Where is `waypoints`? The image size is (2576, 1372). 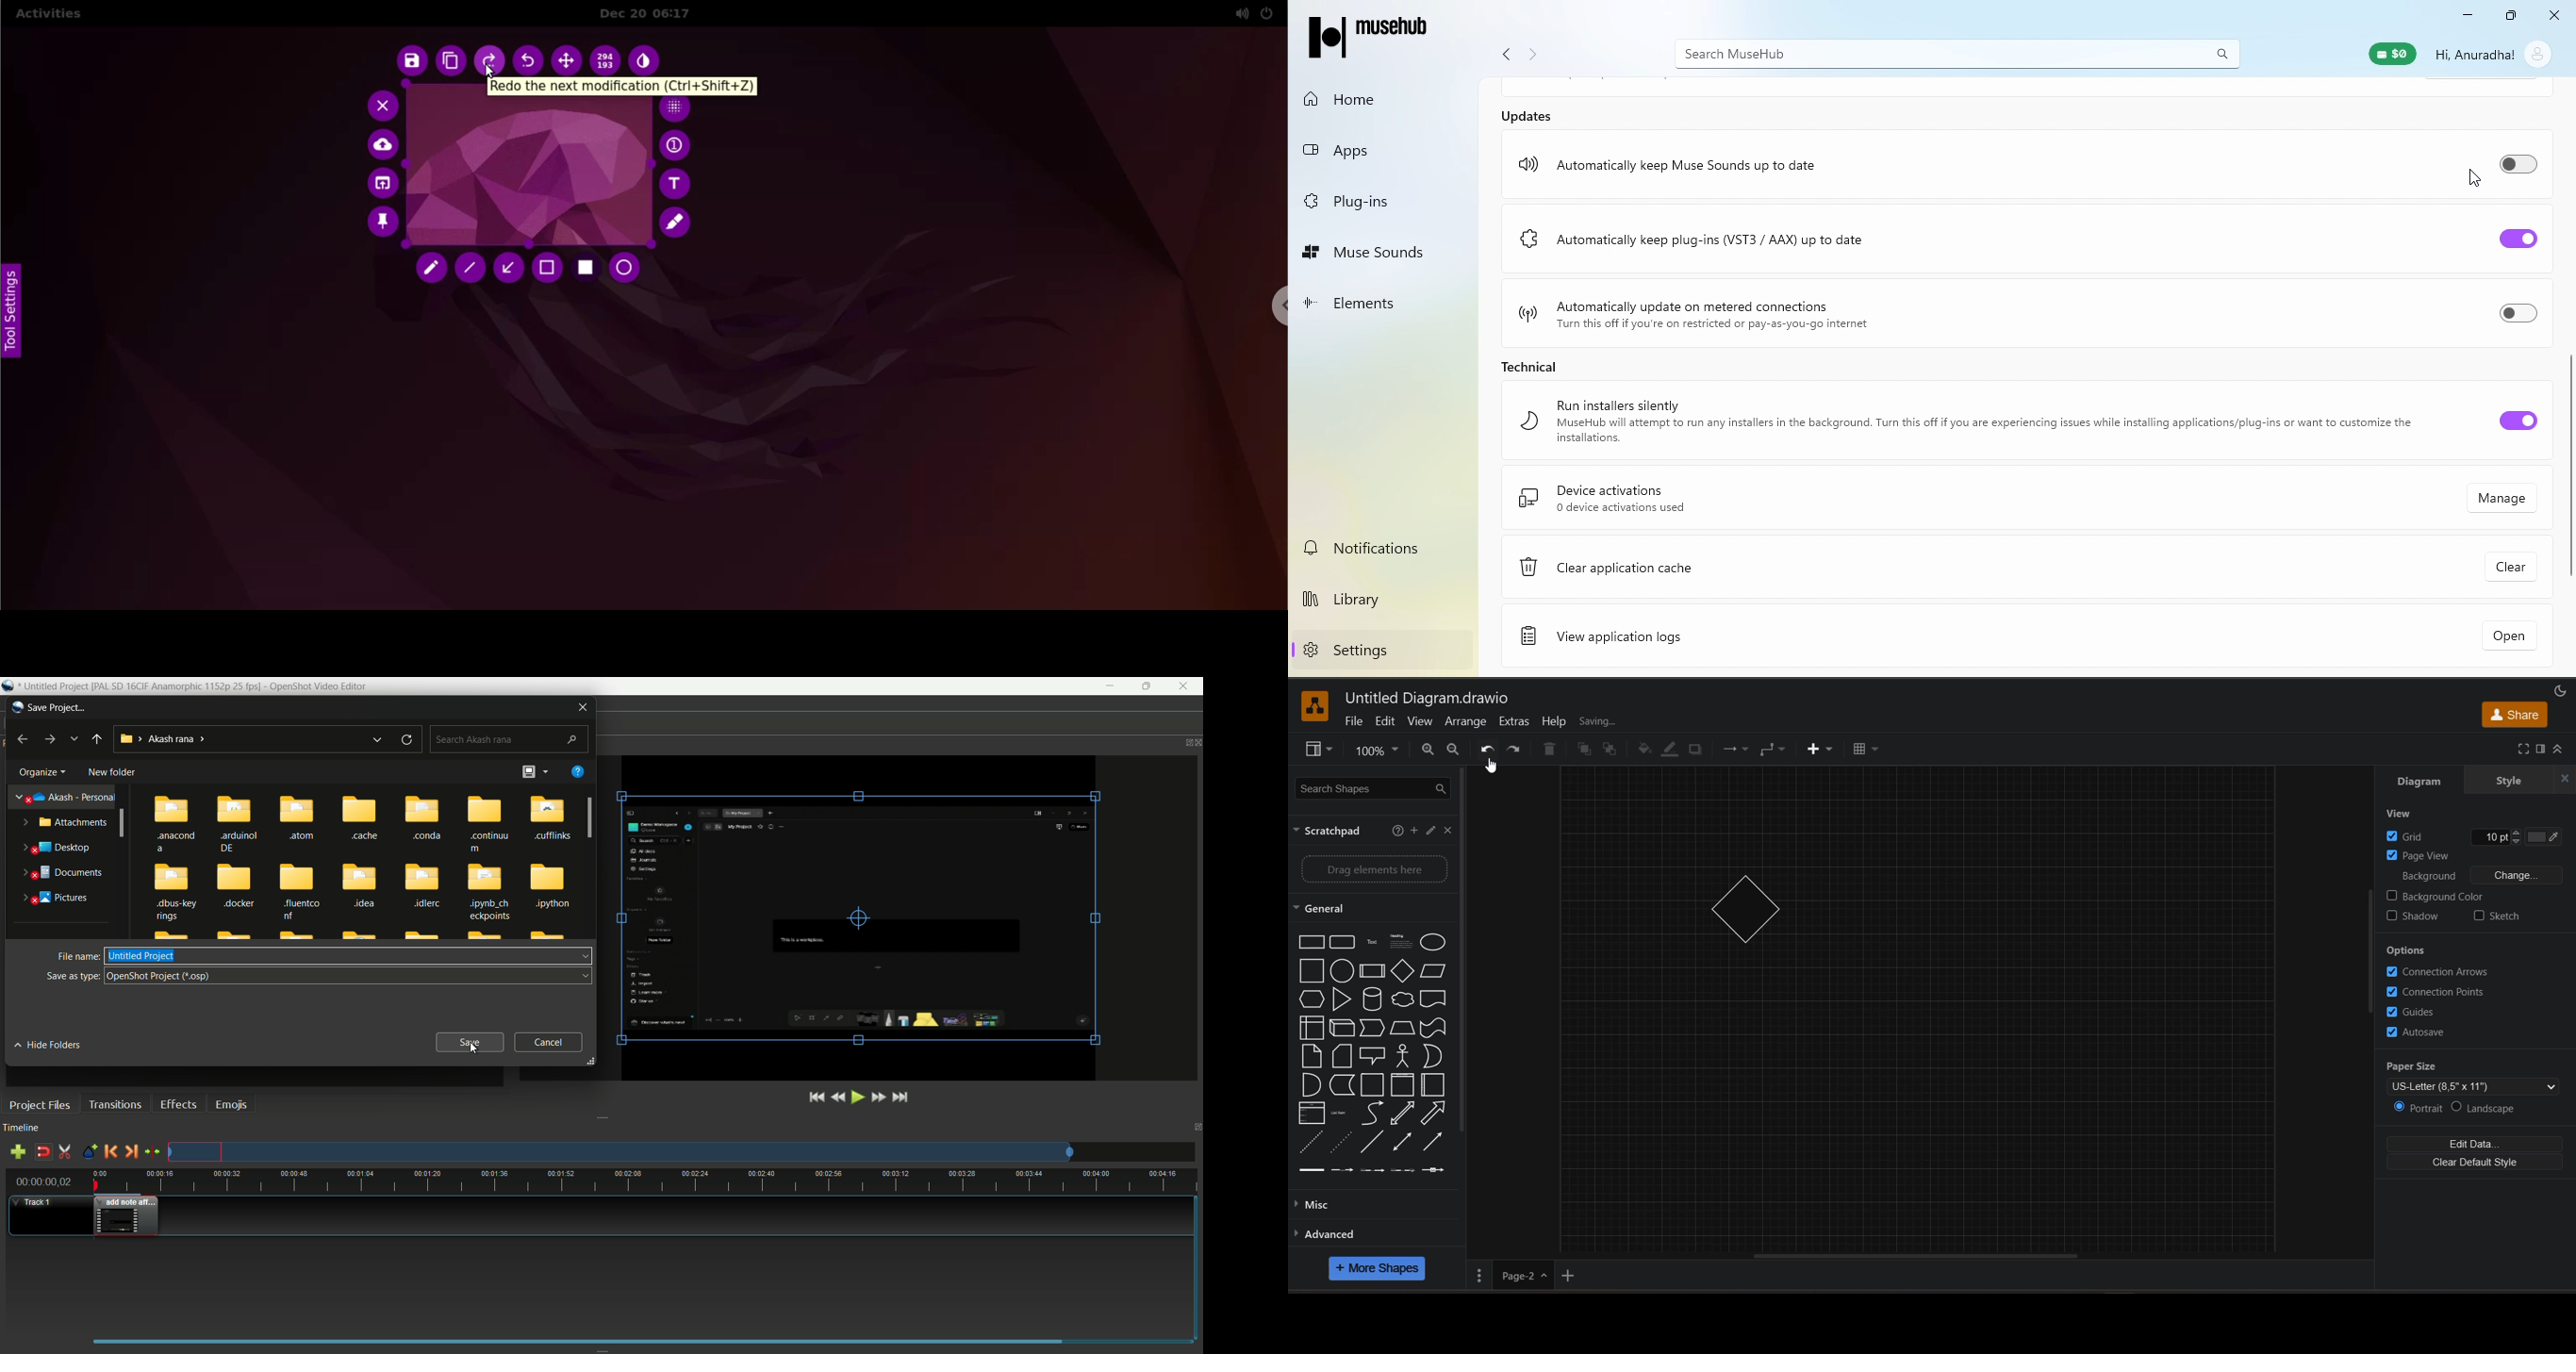
waypoints is located at coordinates (1777, 751).